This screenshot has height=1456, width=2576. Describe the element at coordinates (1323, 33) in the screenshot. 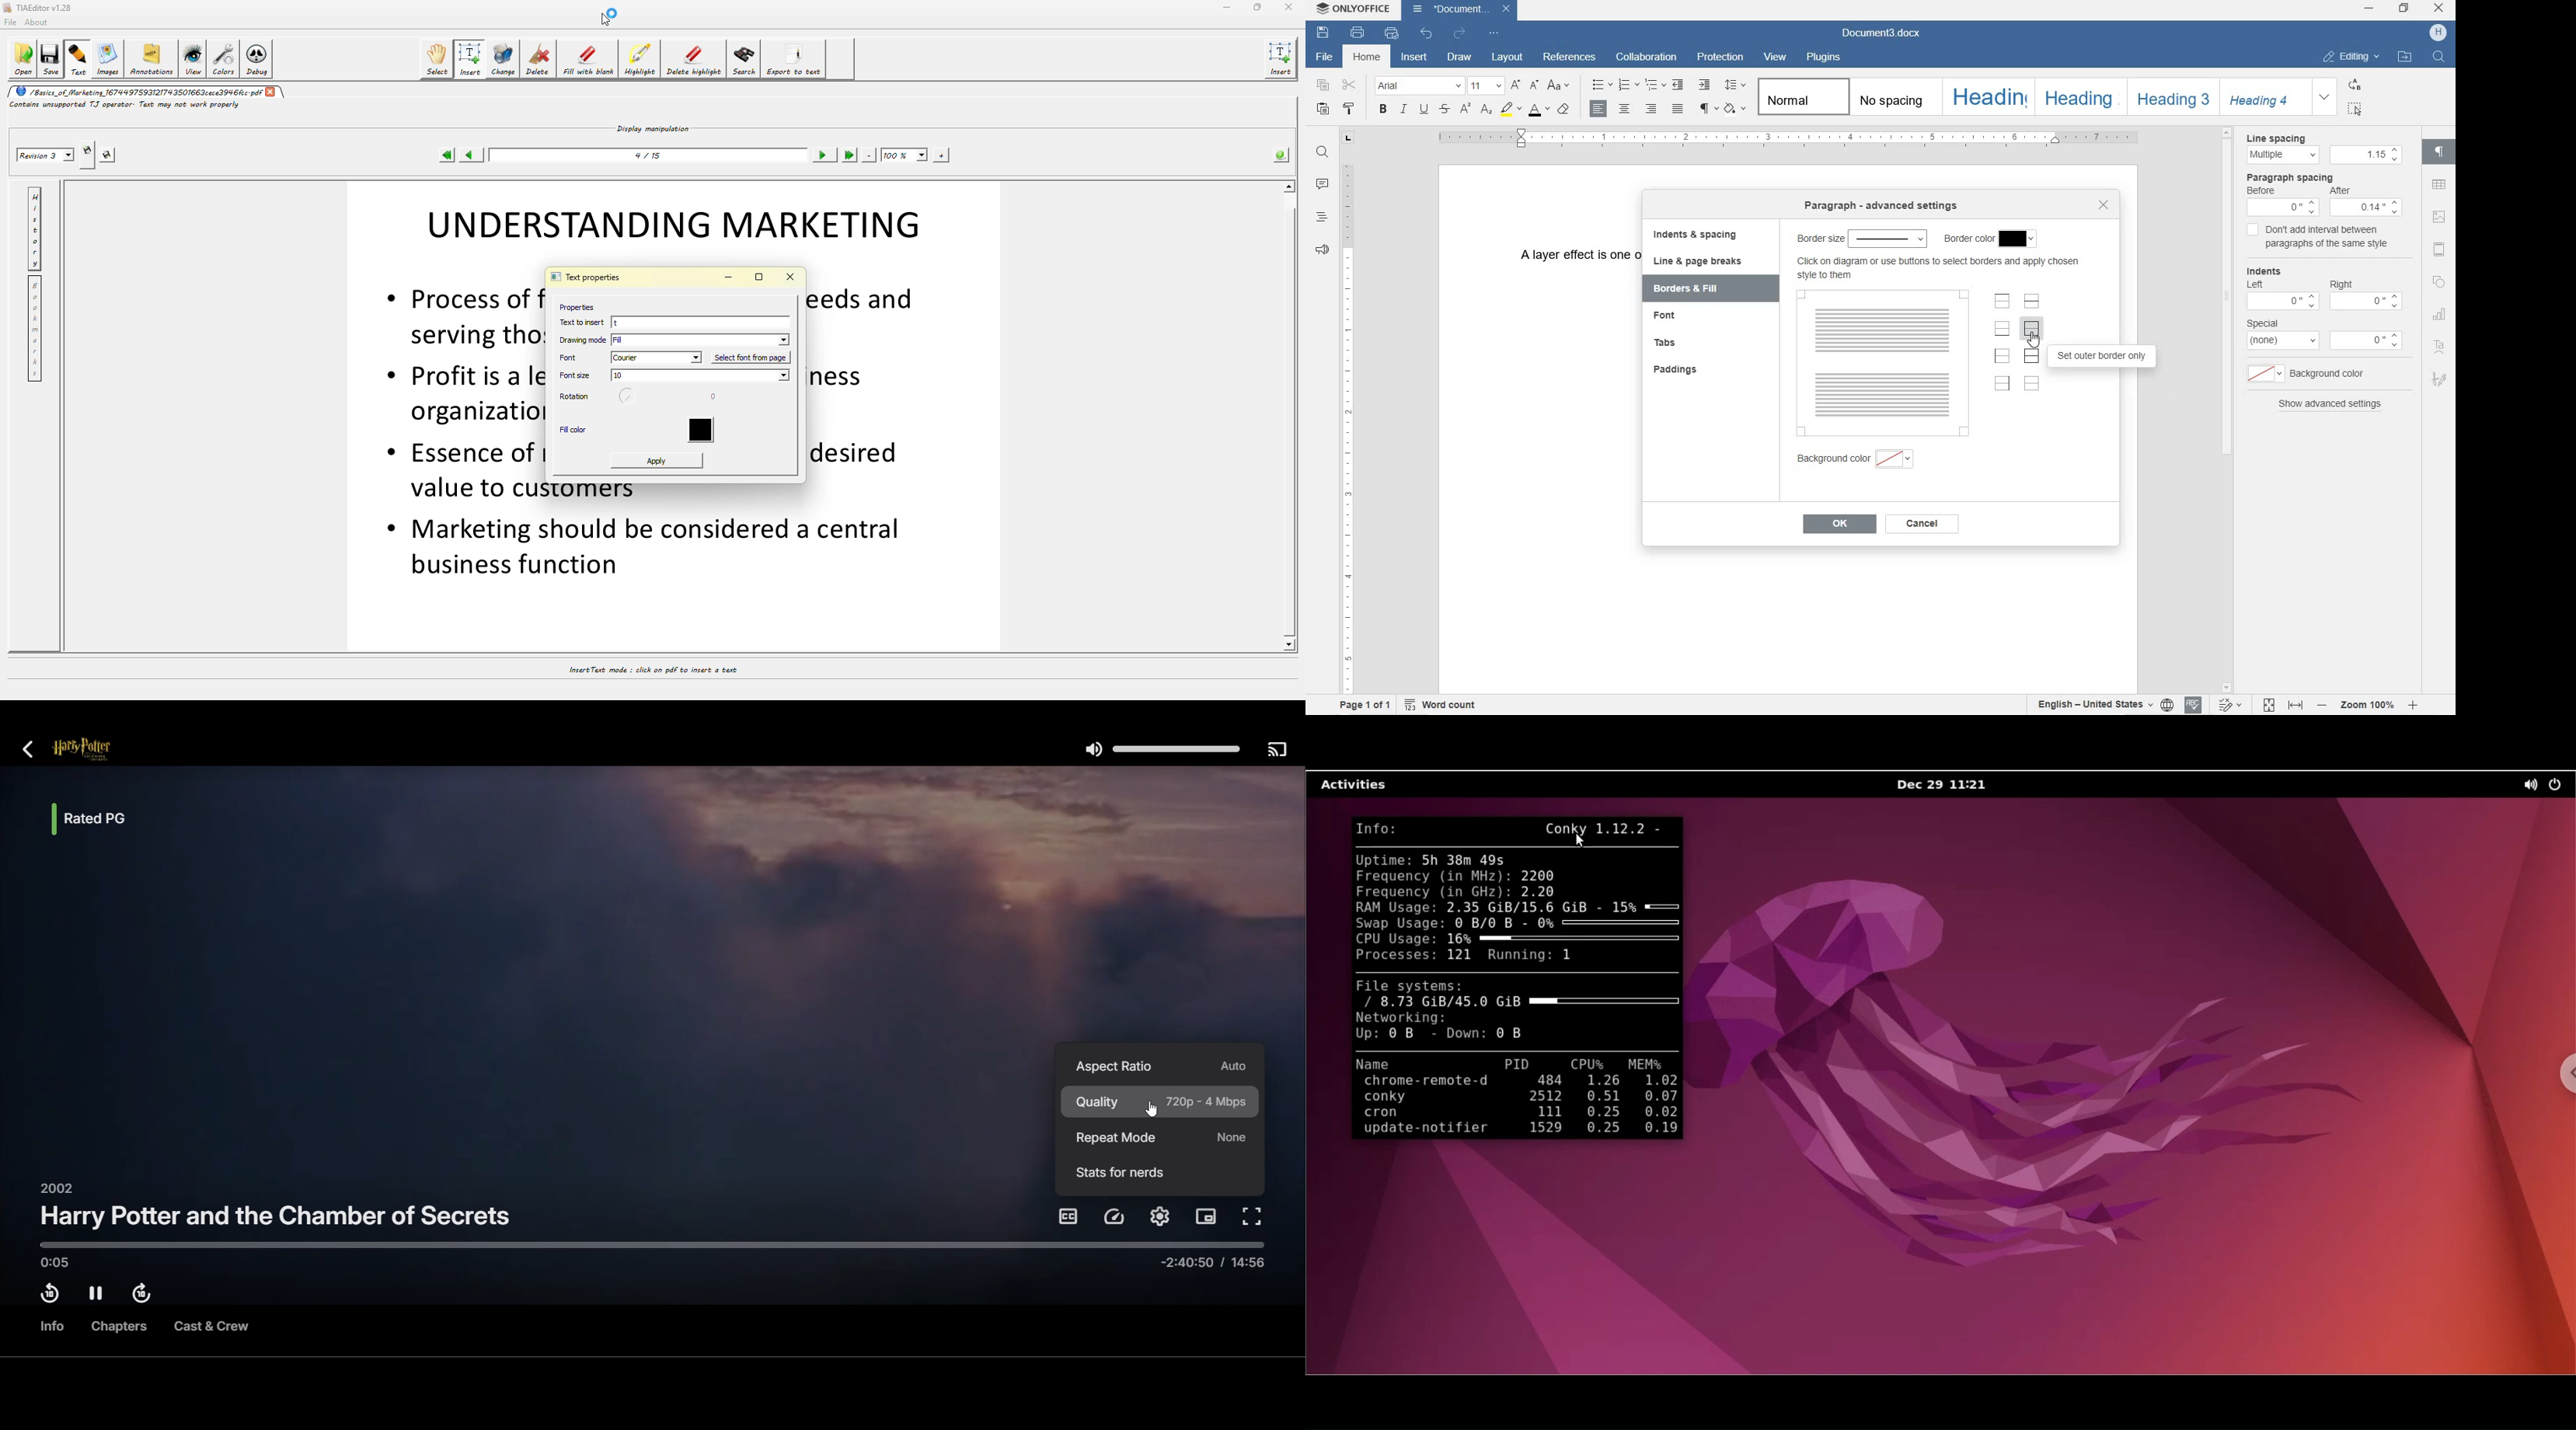

I see `SAVE` at that location.